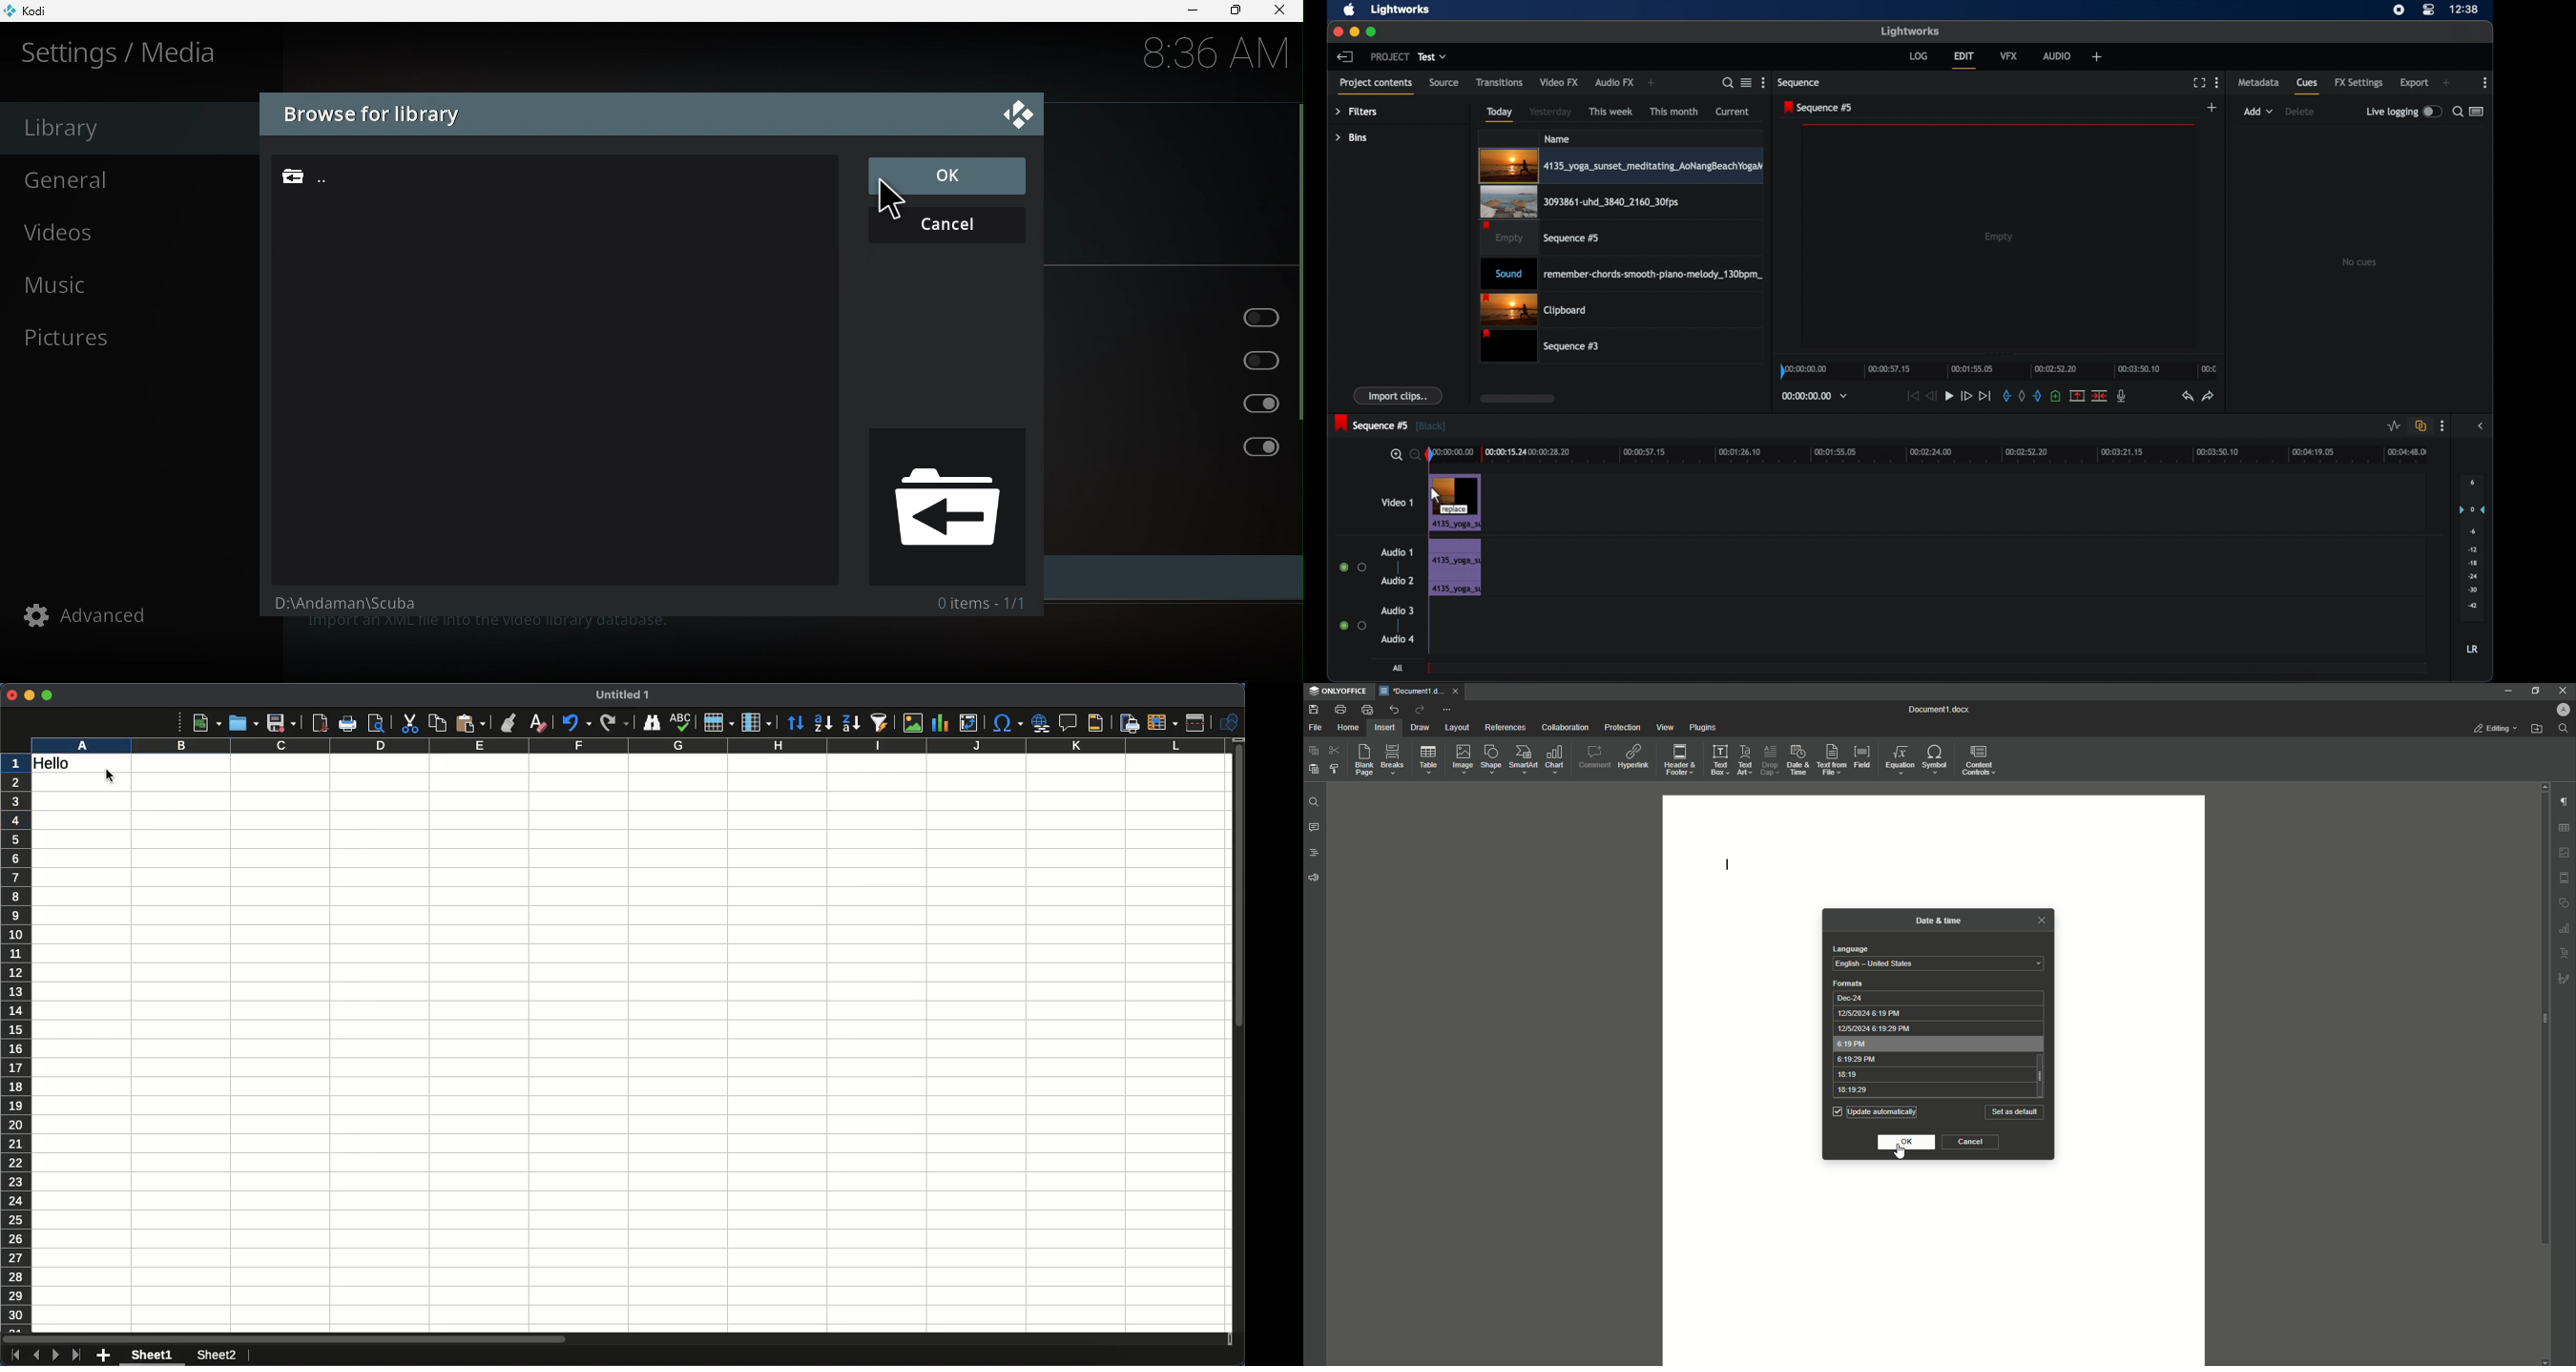 Image resolution: width=2576 pixels, height=1372 pixels. I want to click on cursor, so click(886, 200).